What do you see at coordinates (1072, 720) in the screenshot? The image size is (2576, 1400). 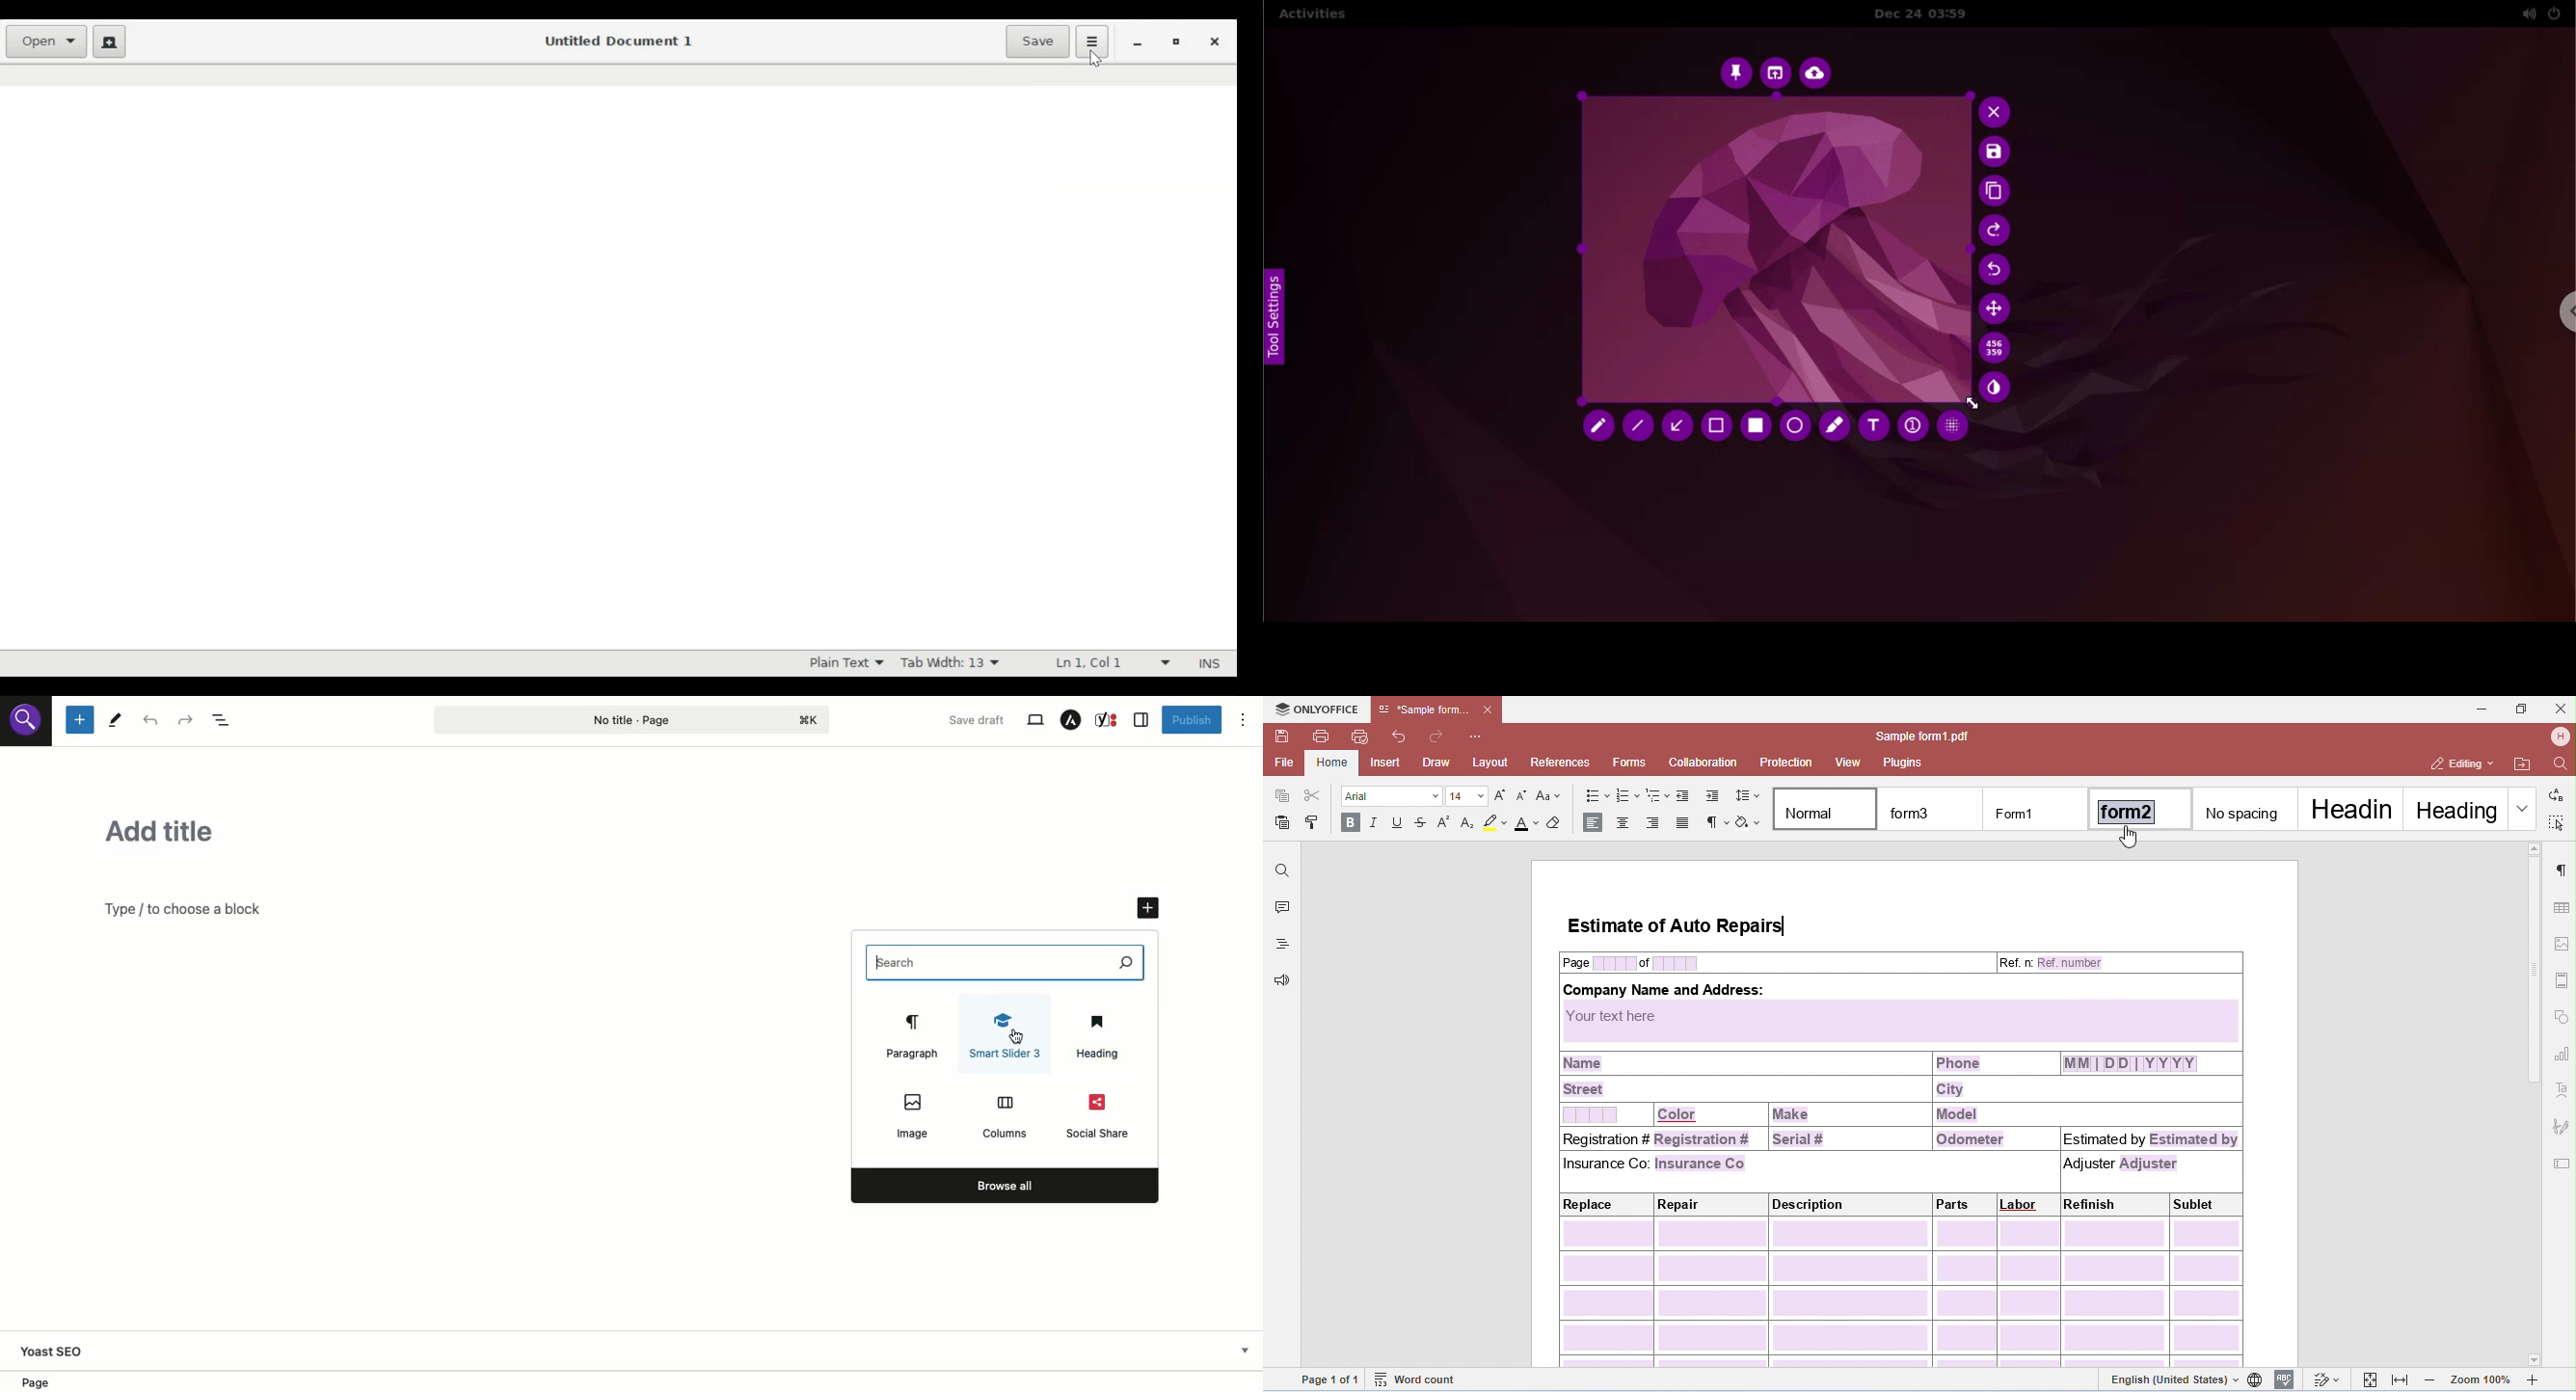 I see `Astra` at bounding box center [1072, 720].